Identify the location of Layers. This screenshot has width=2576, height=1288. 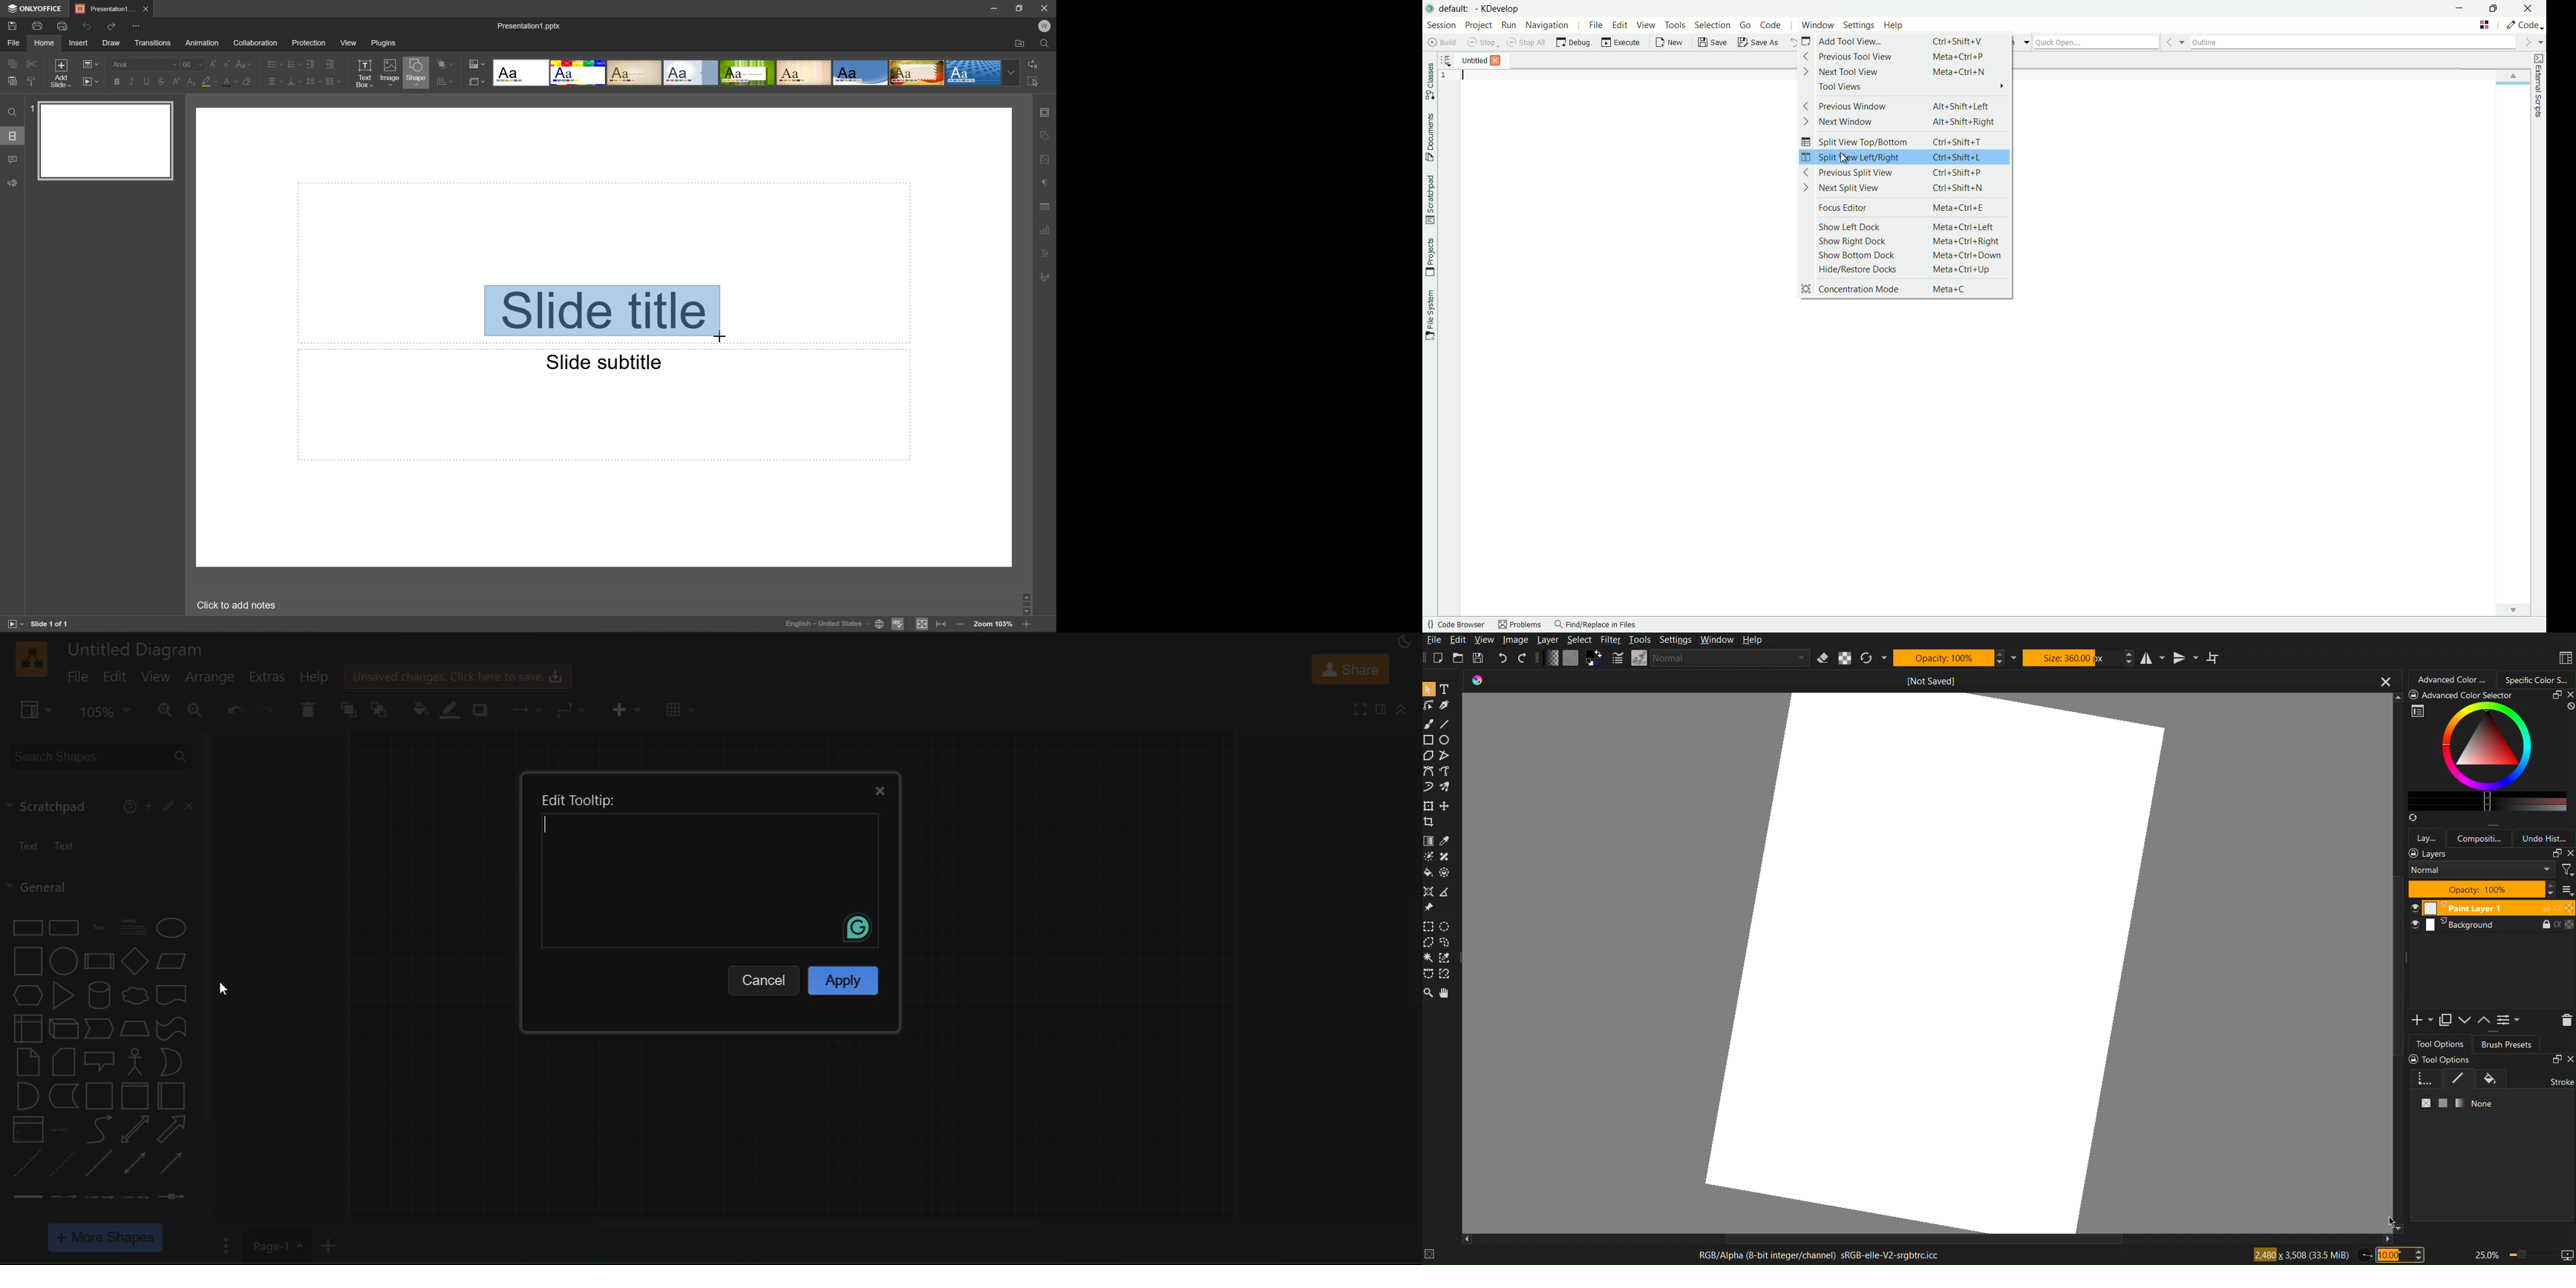
(2427, 837).